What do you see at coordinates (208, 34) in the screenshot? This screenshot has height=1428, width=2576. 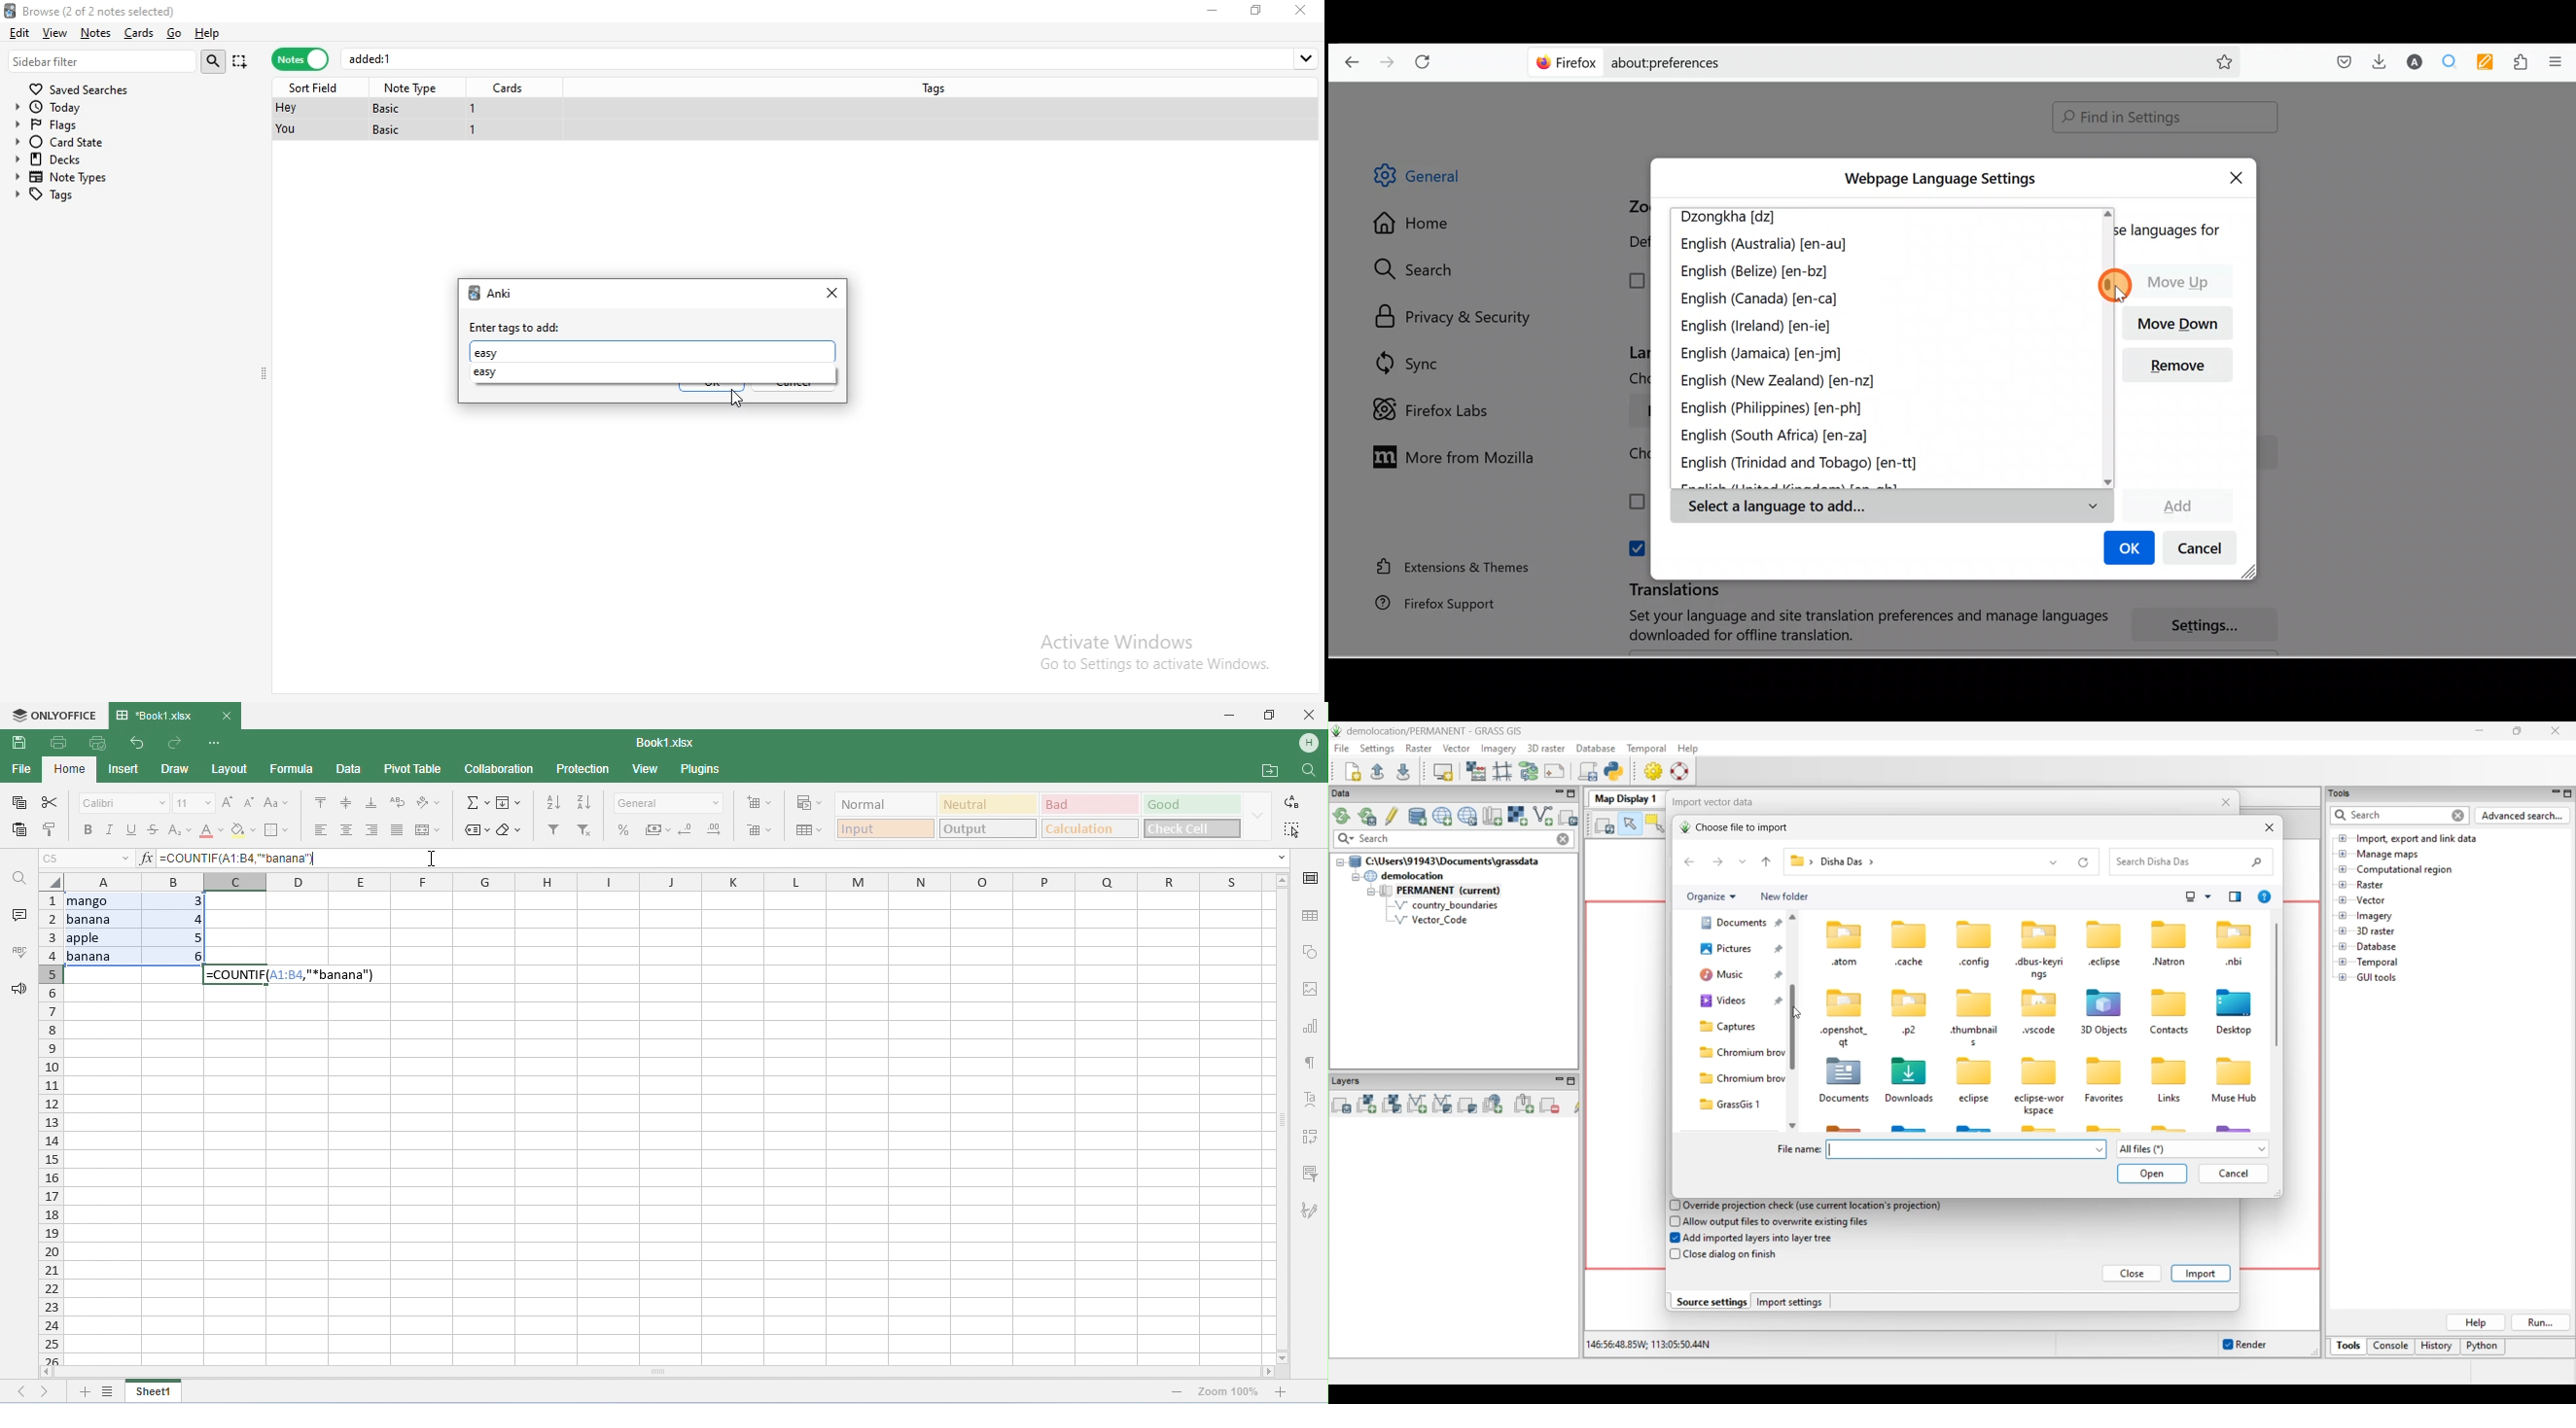 I see `help` at bounding box center [208, 34].